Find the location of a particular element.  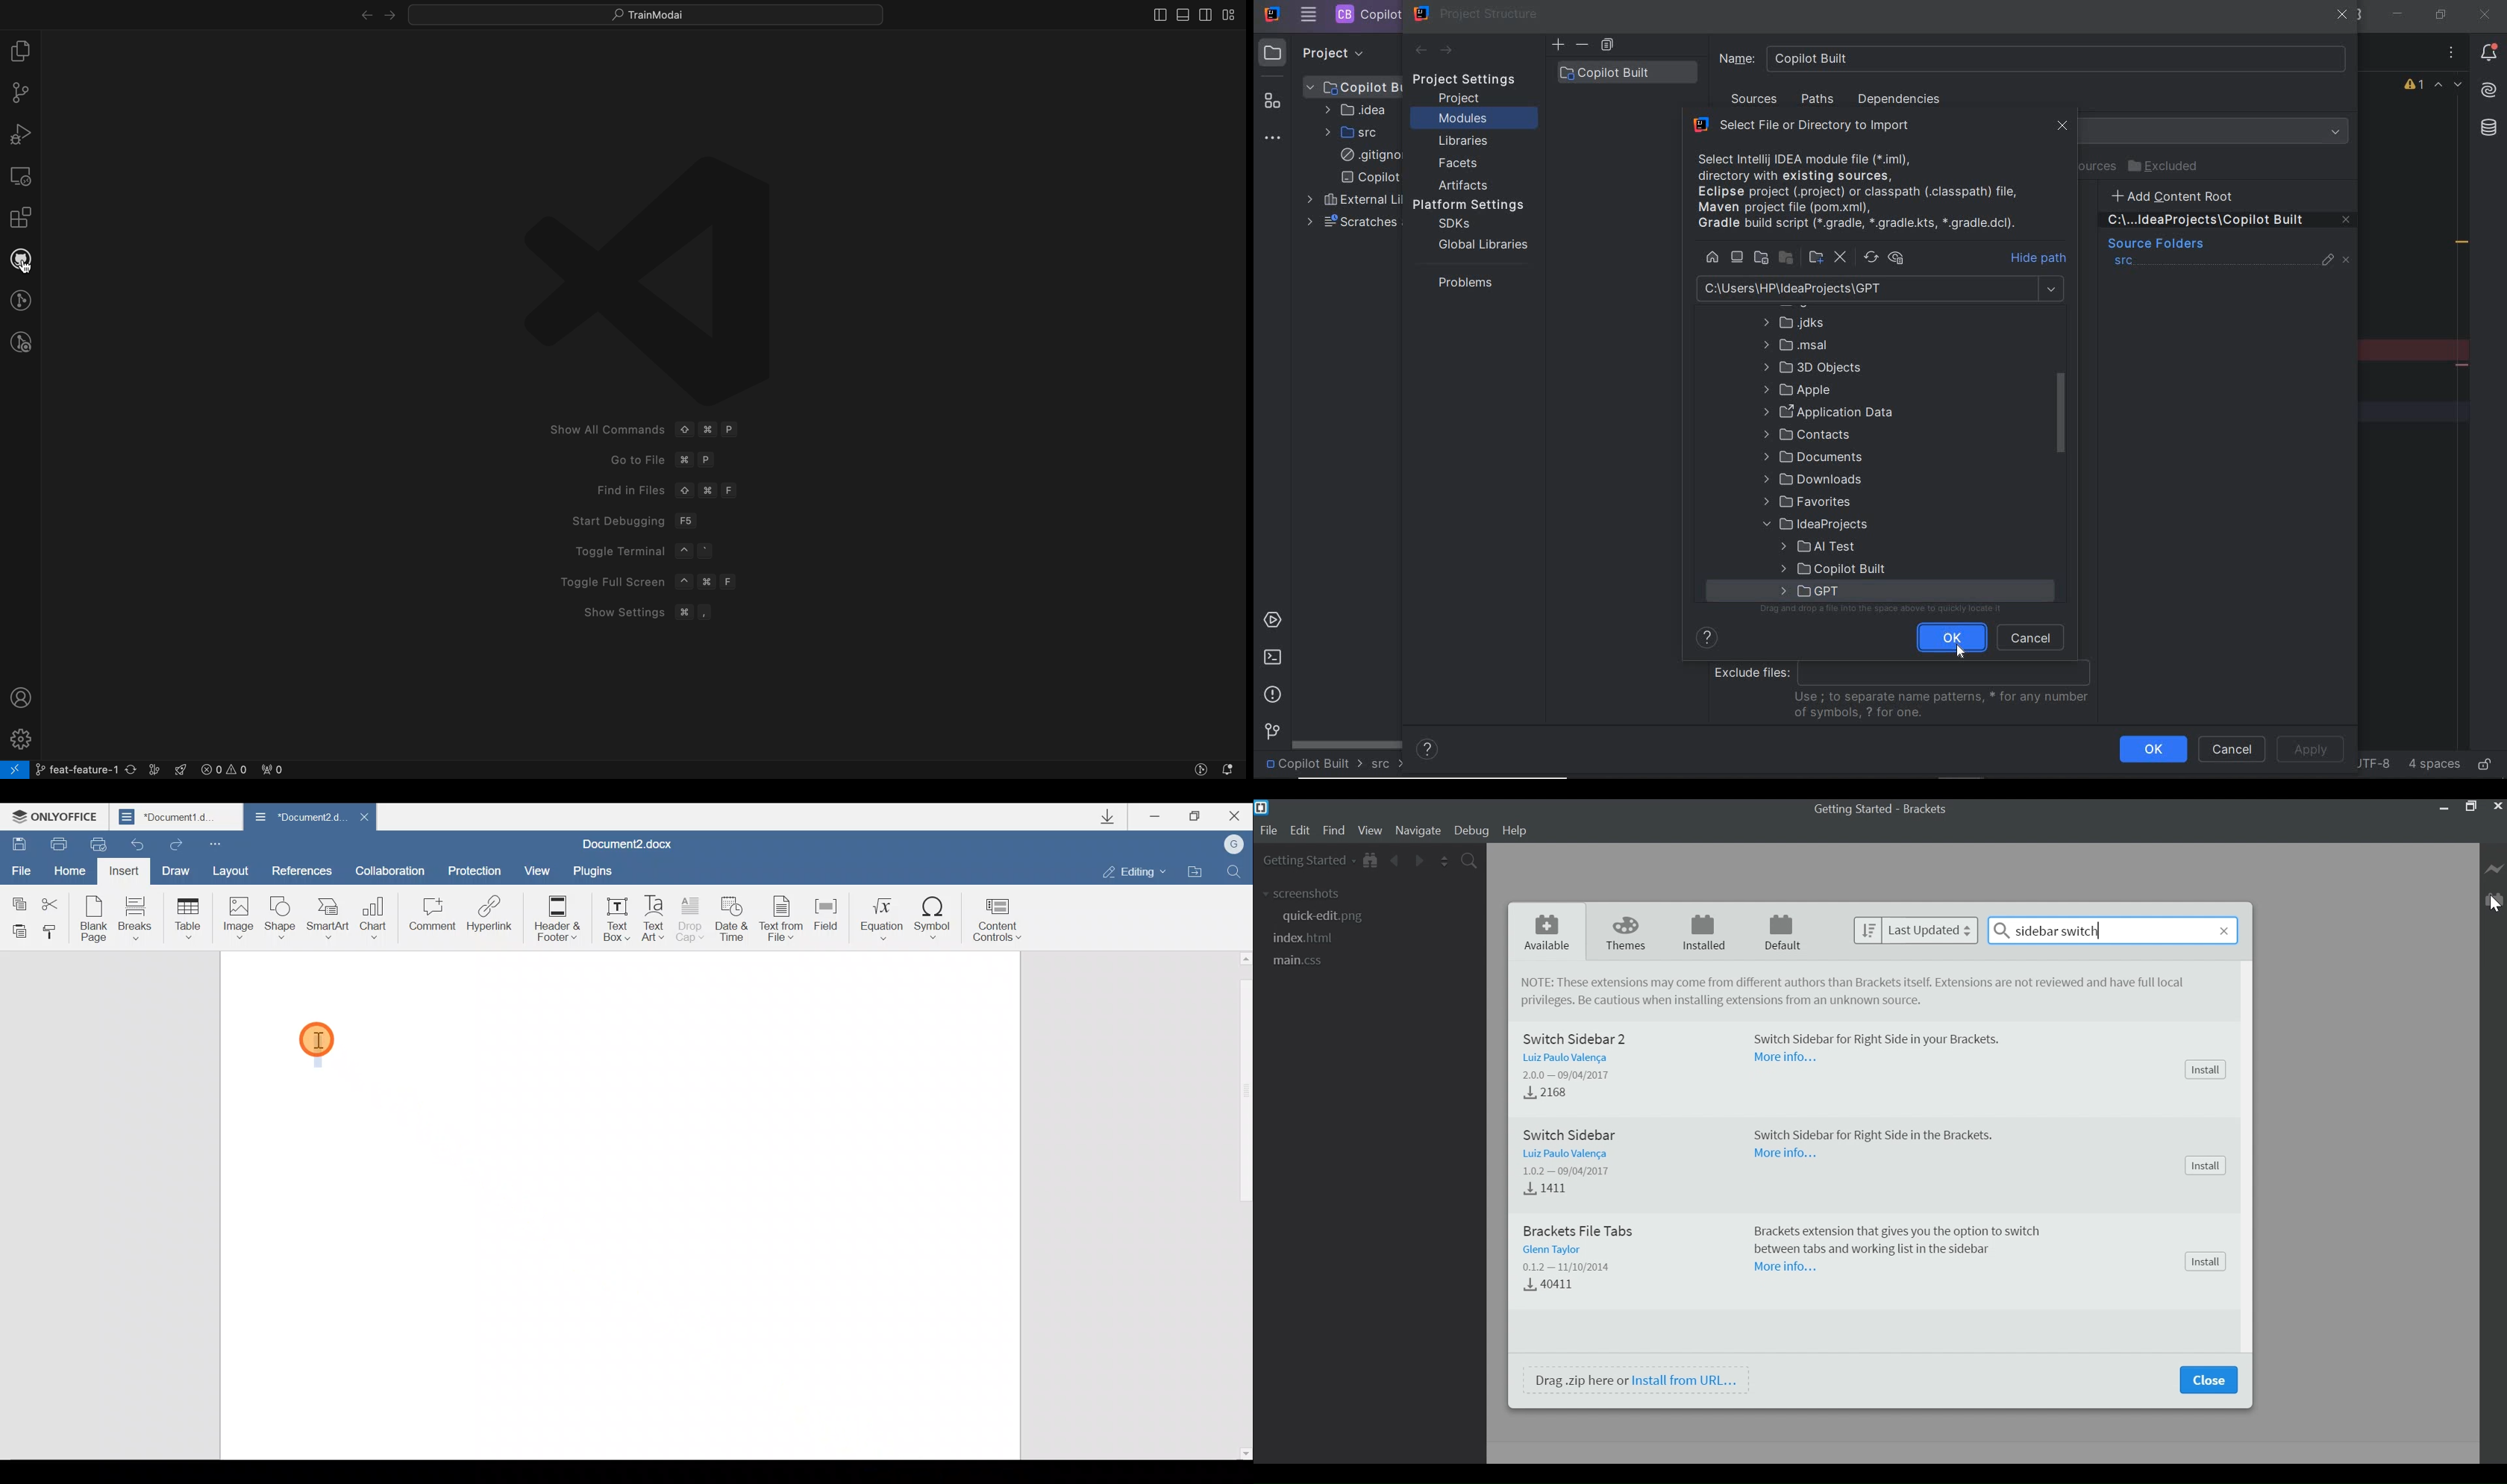

Content controls is located at coordinates (1000, 923).